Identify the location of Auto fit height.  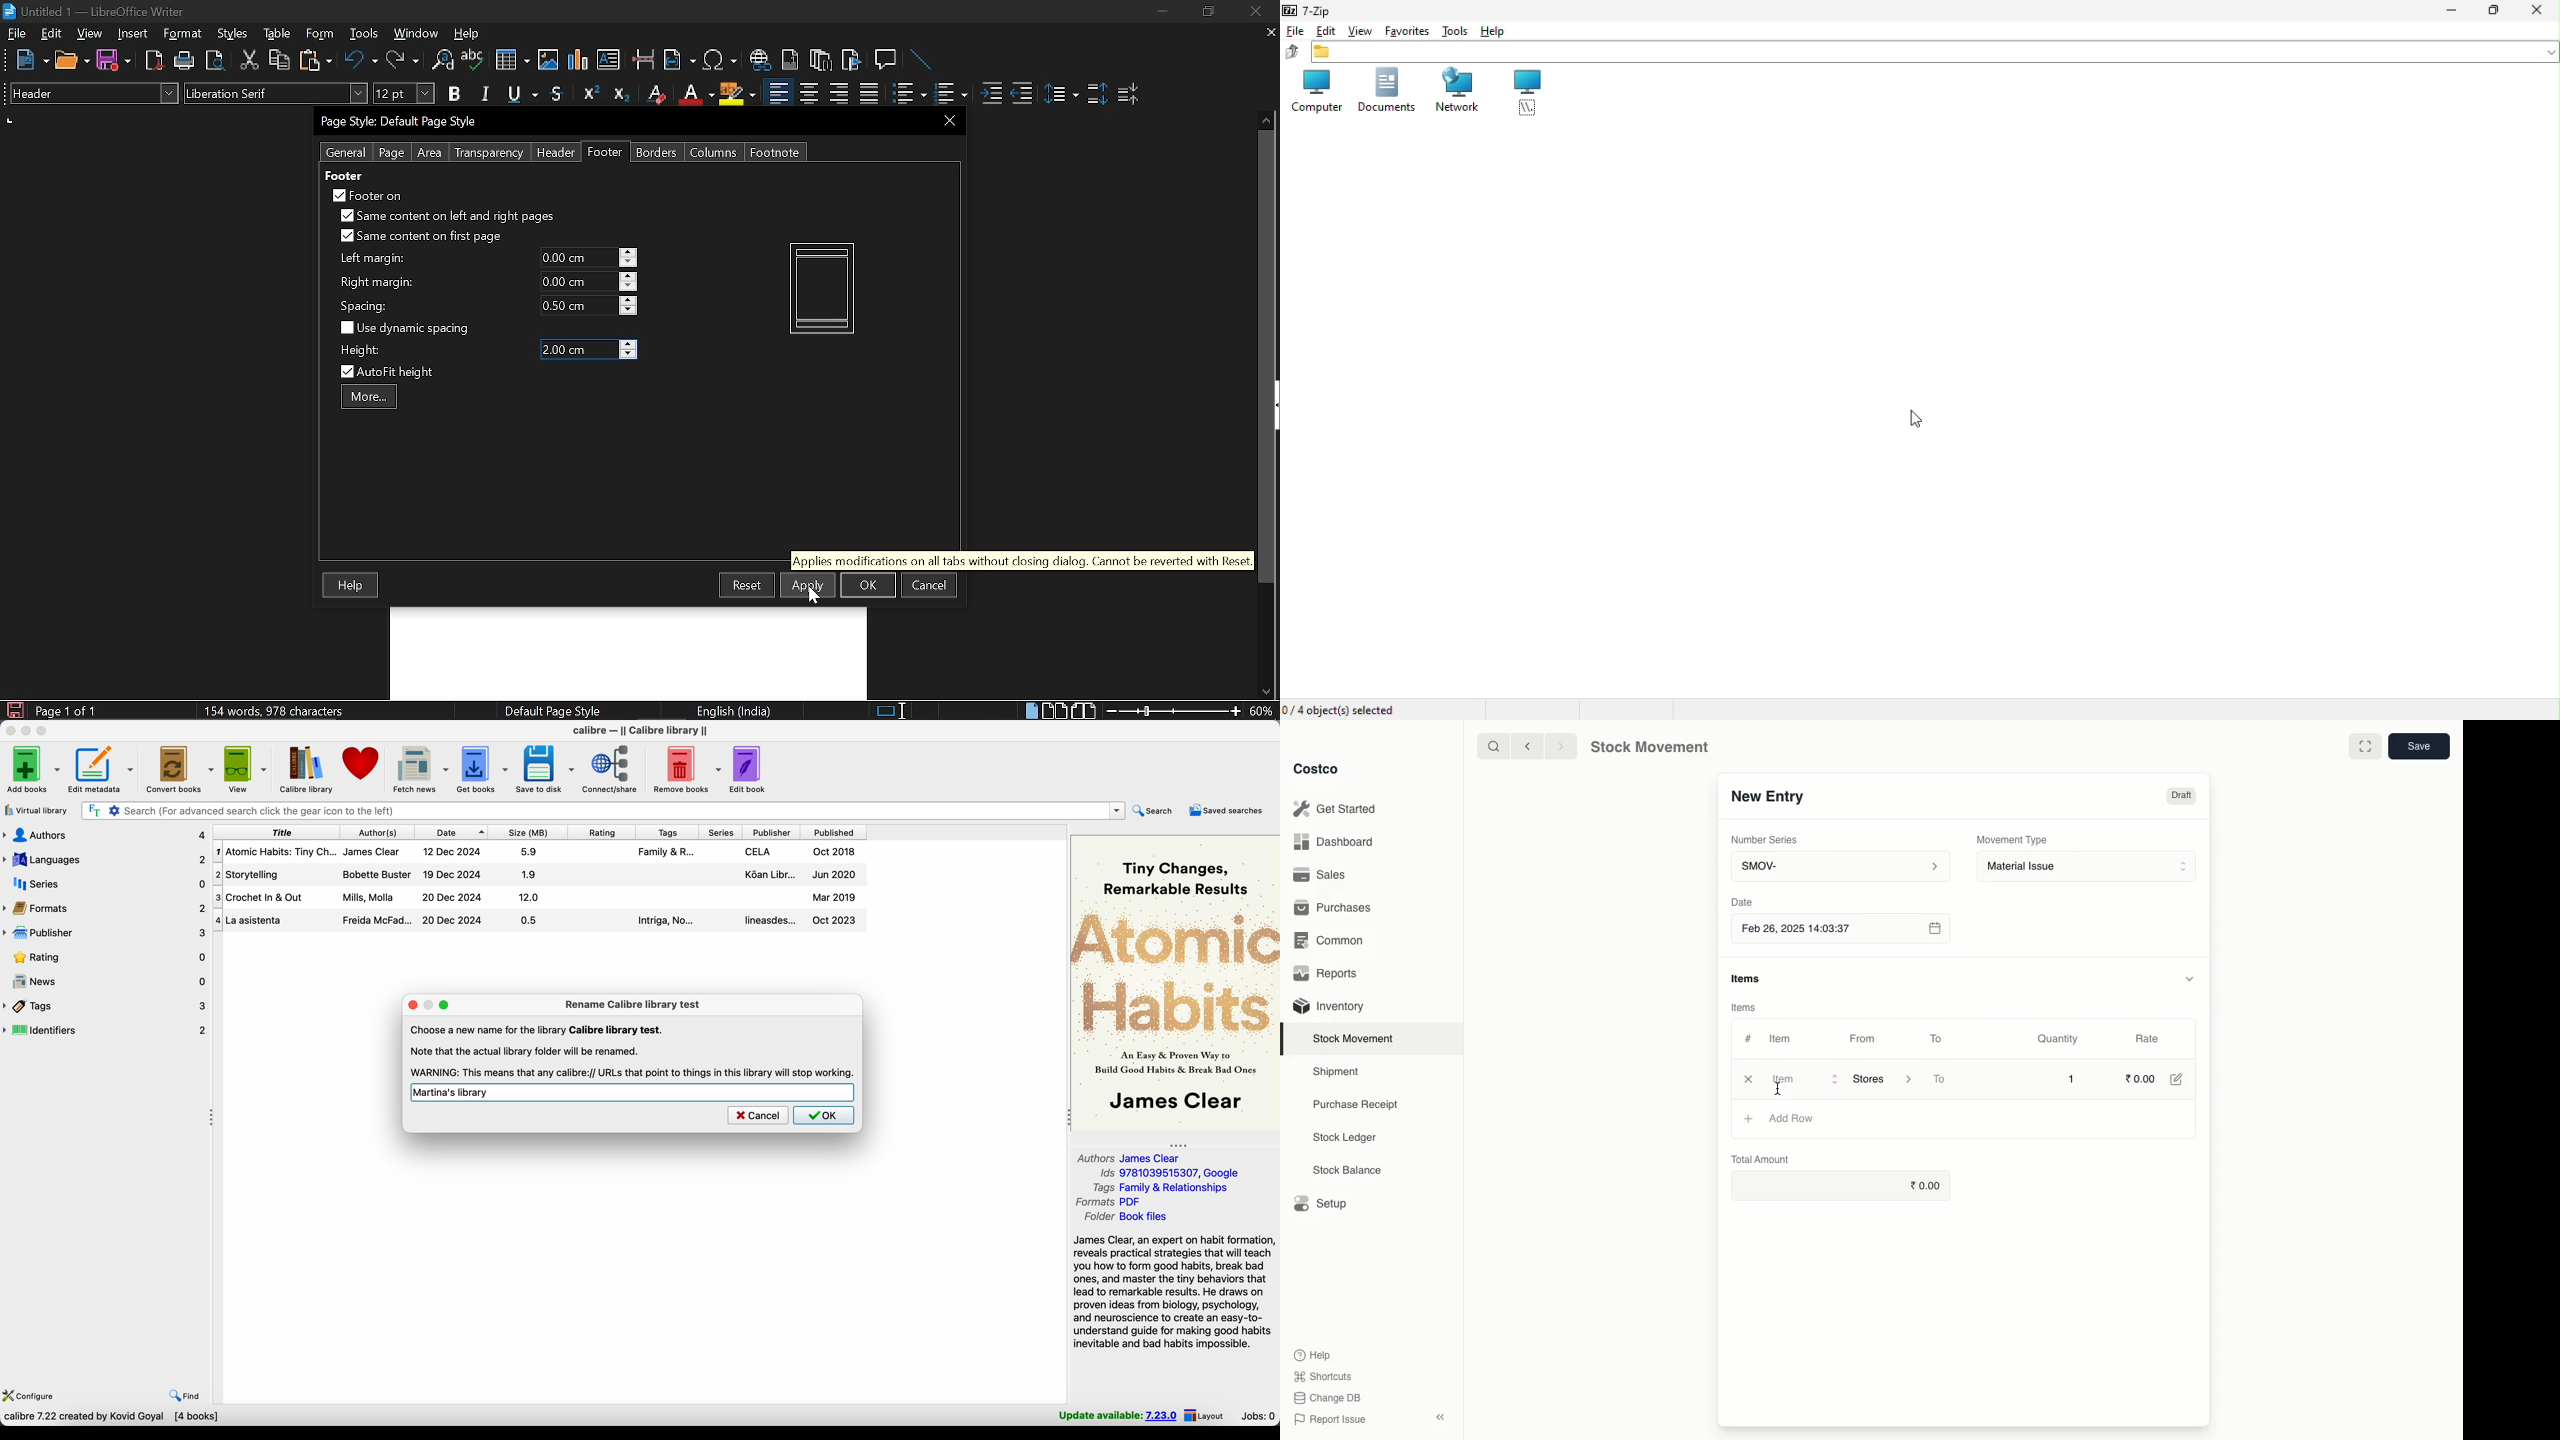
(400, 372).